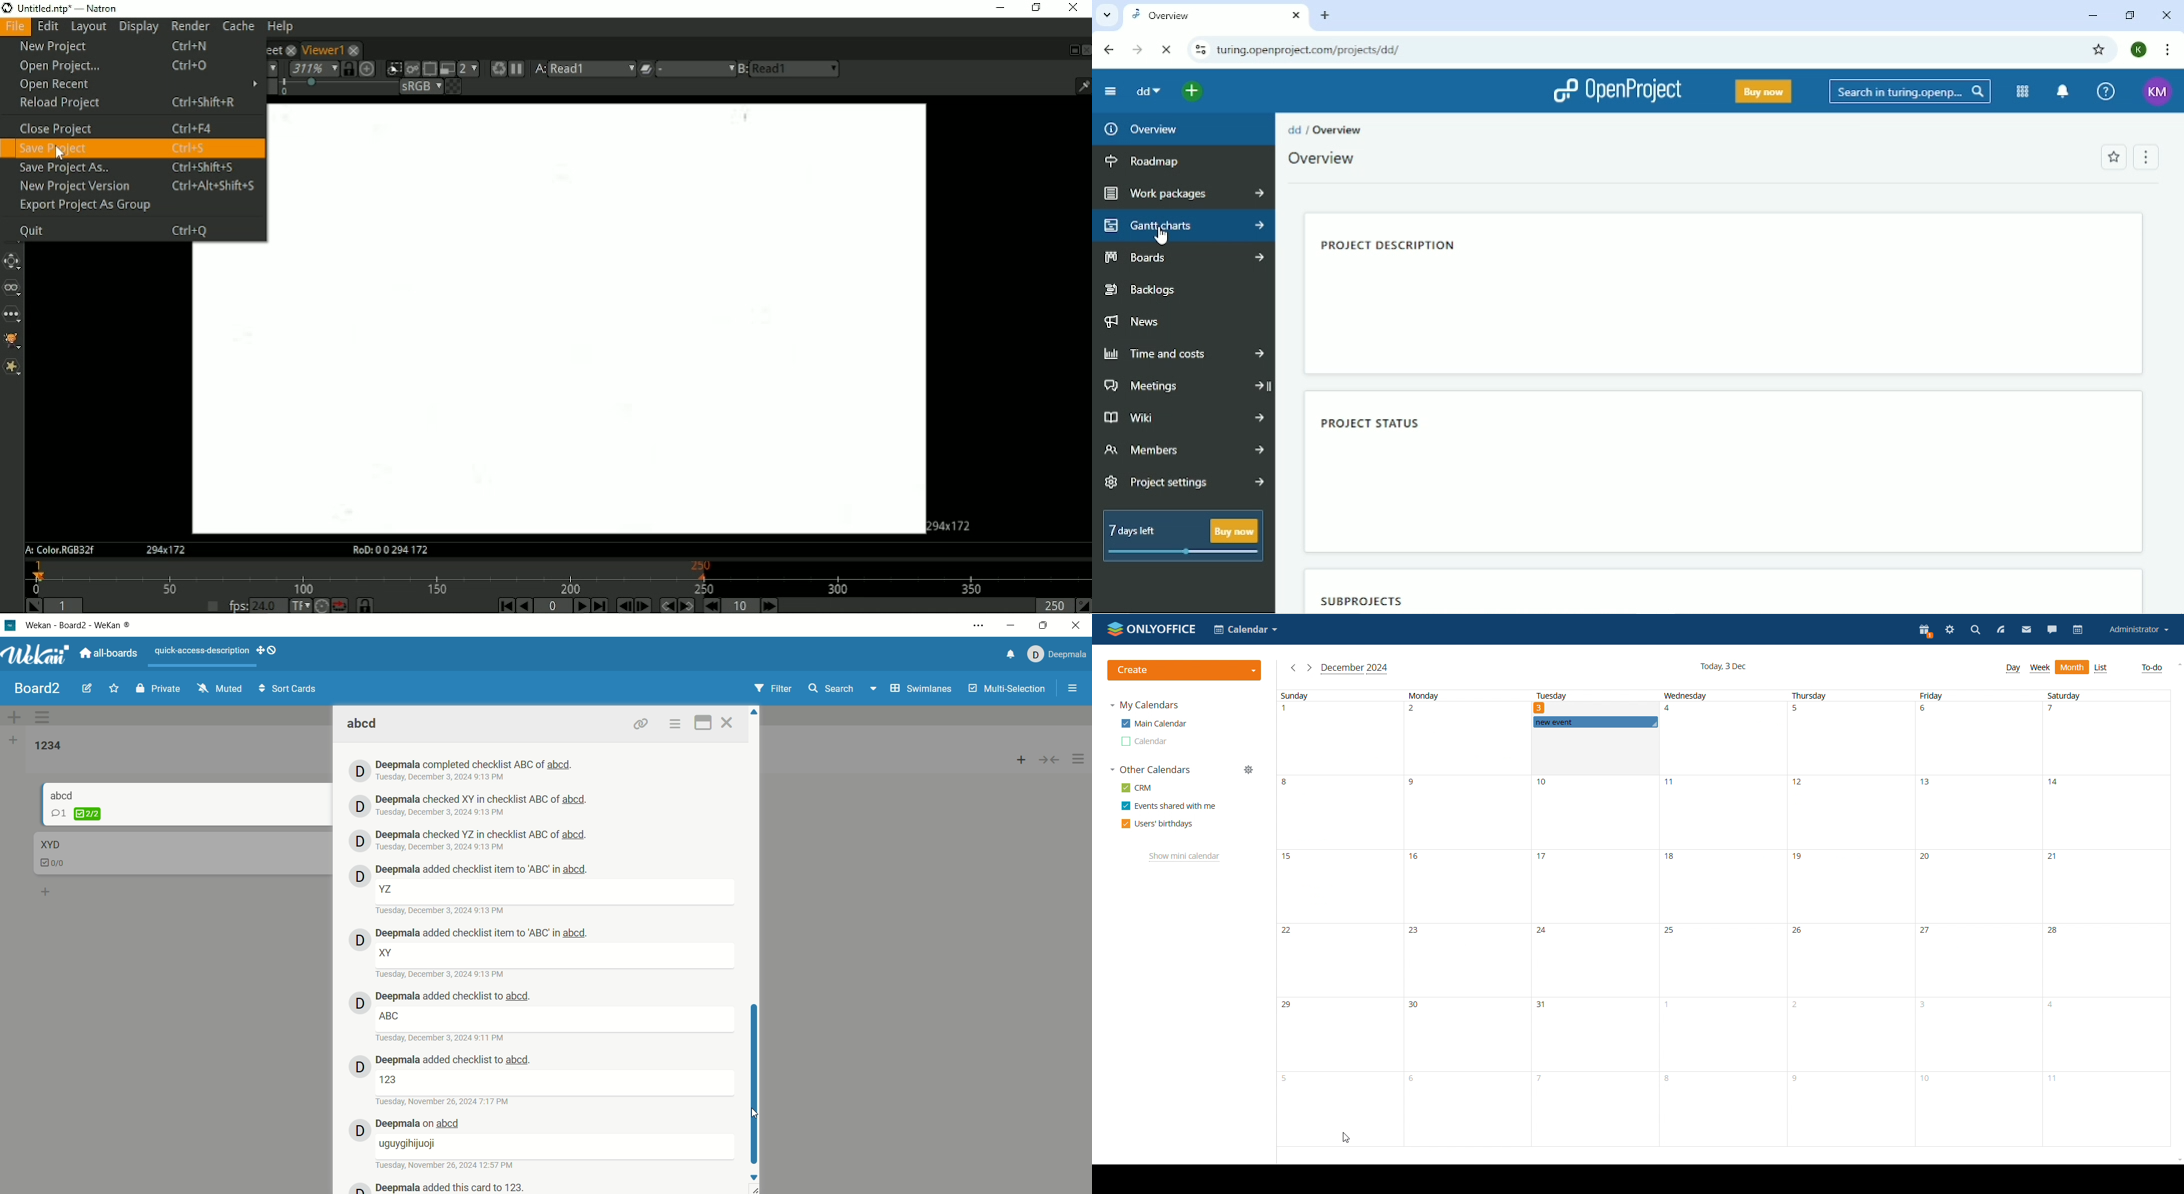 This screenshot has width=2184, height=1204. Describe the element at coordinates (756, 1178) in the screenshot. I see `down` at that location.